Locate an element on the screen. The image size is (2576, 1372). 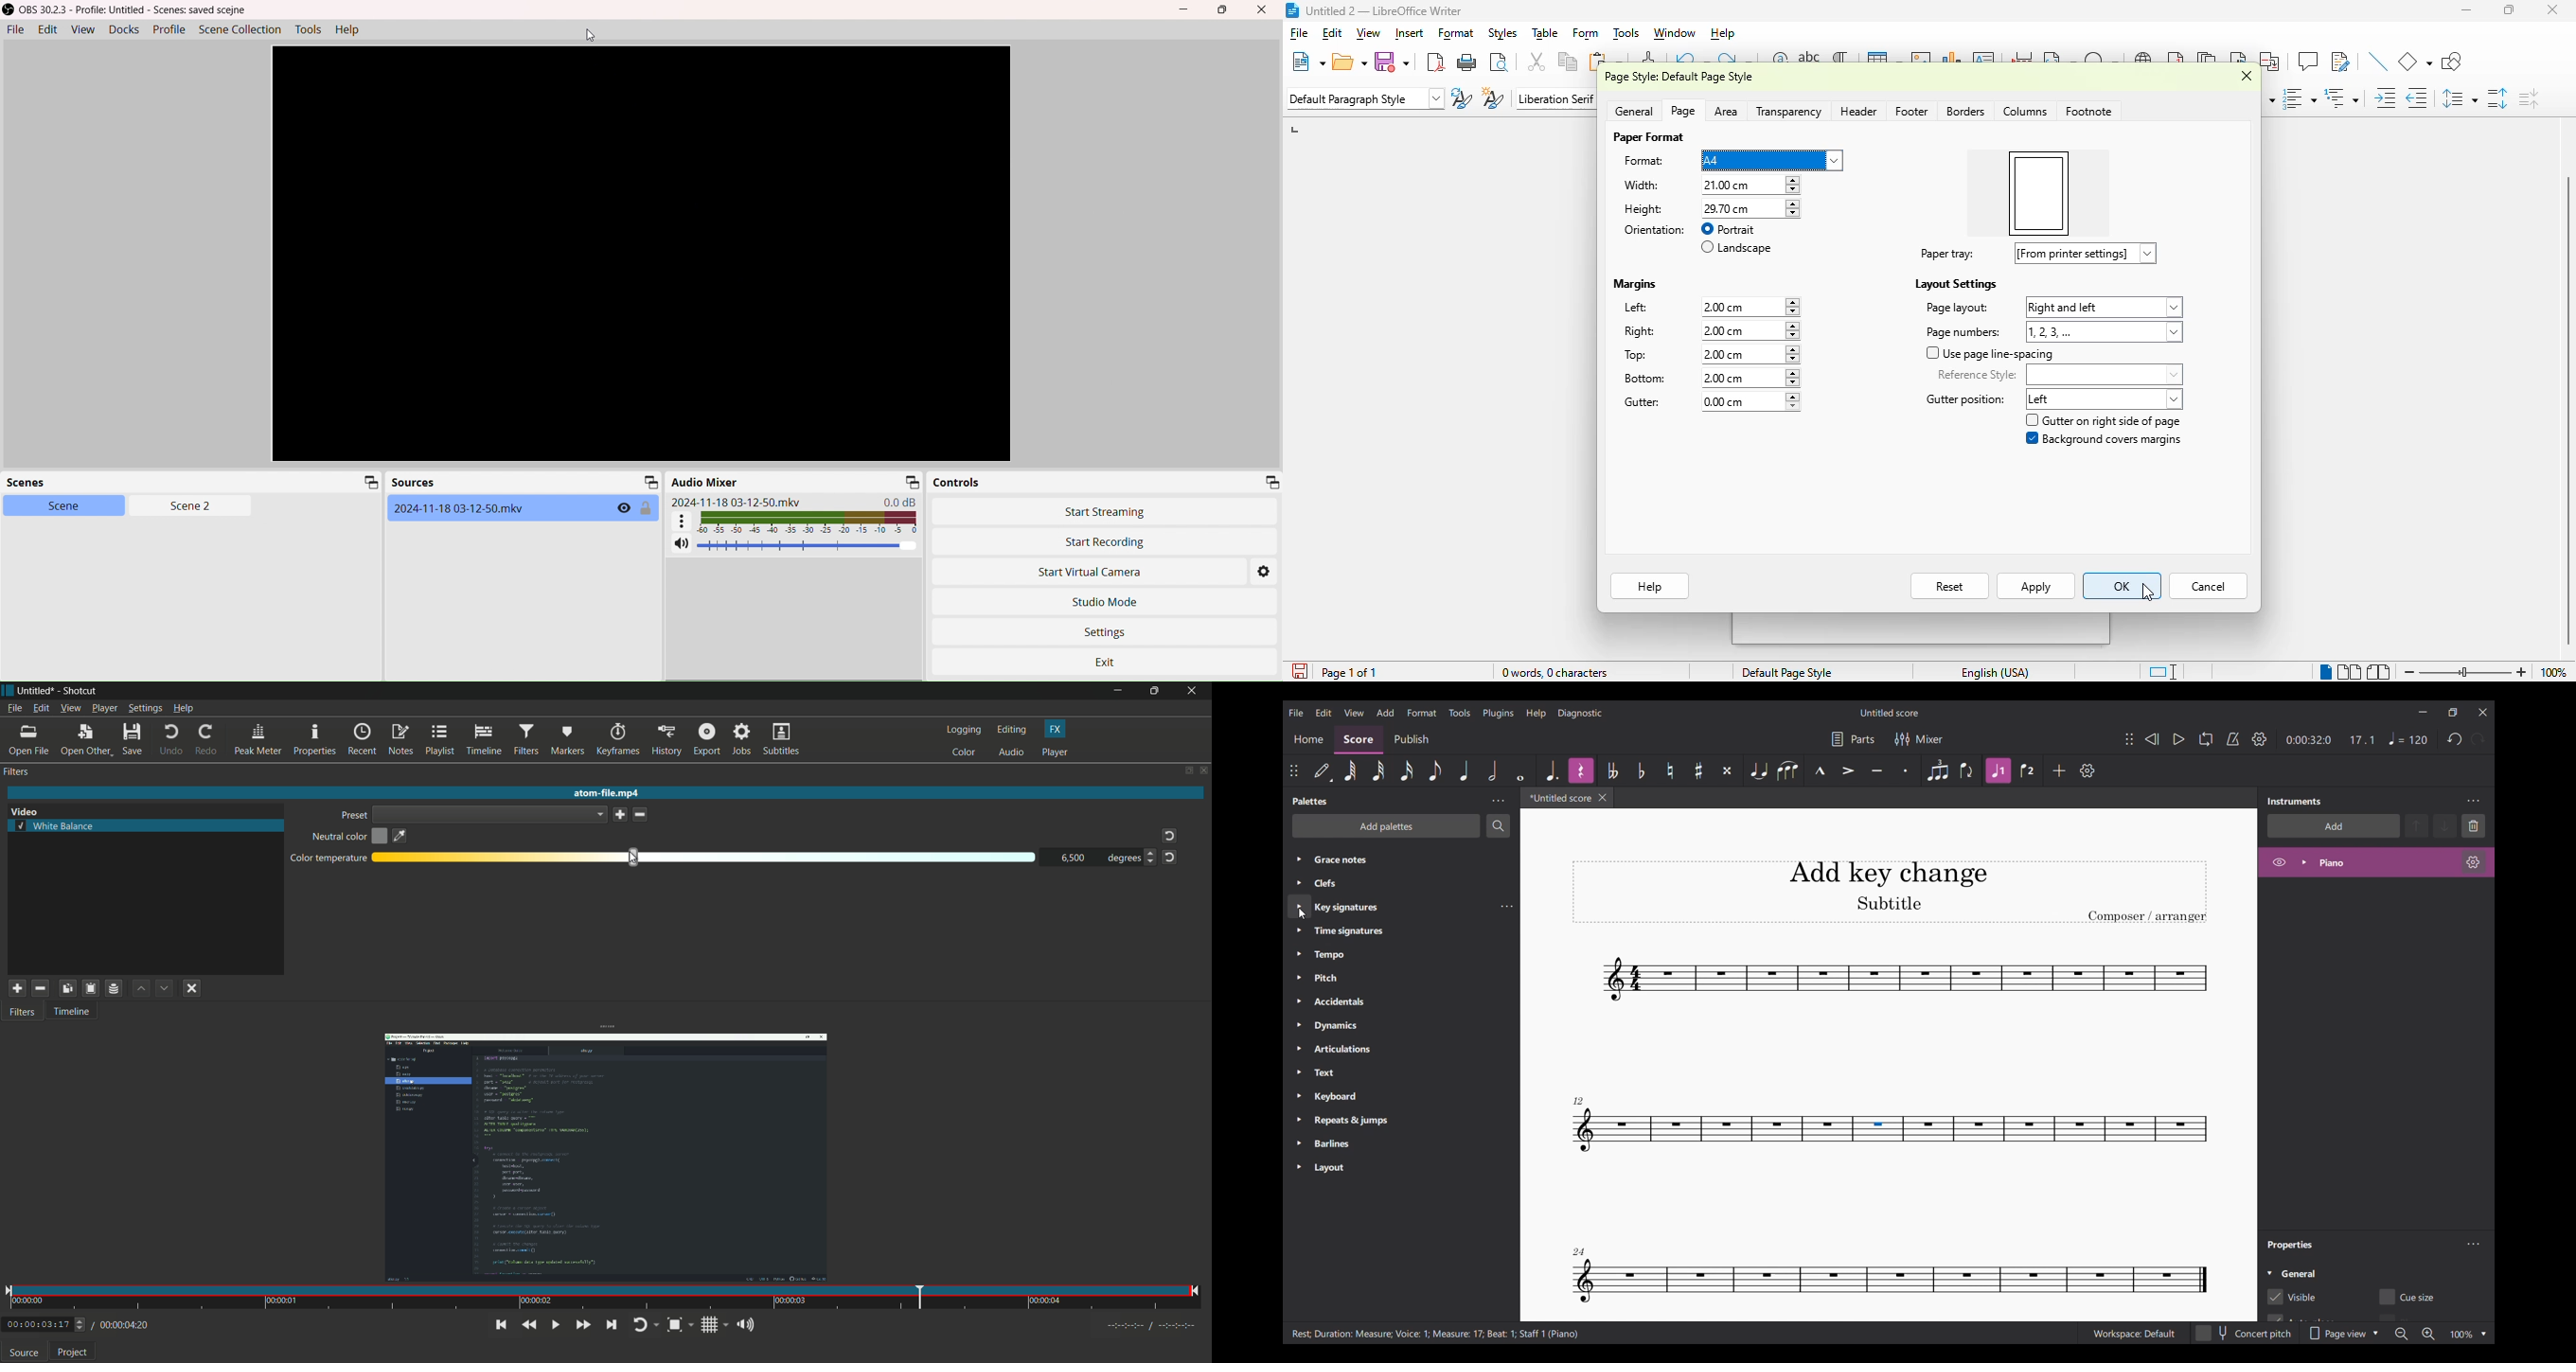
Current selection highlighted is located at coordinates (1299, 906).